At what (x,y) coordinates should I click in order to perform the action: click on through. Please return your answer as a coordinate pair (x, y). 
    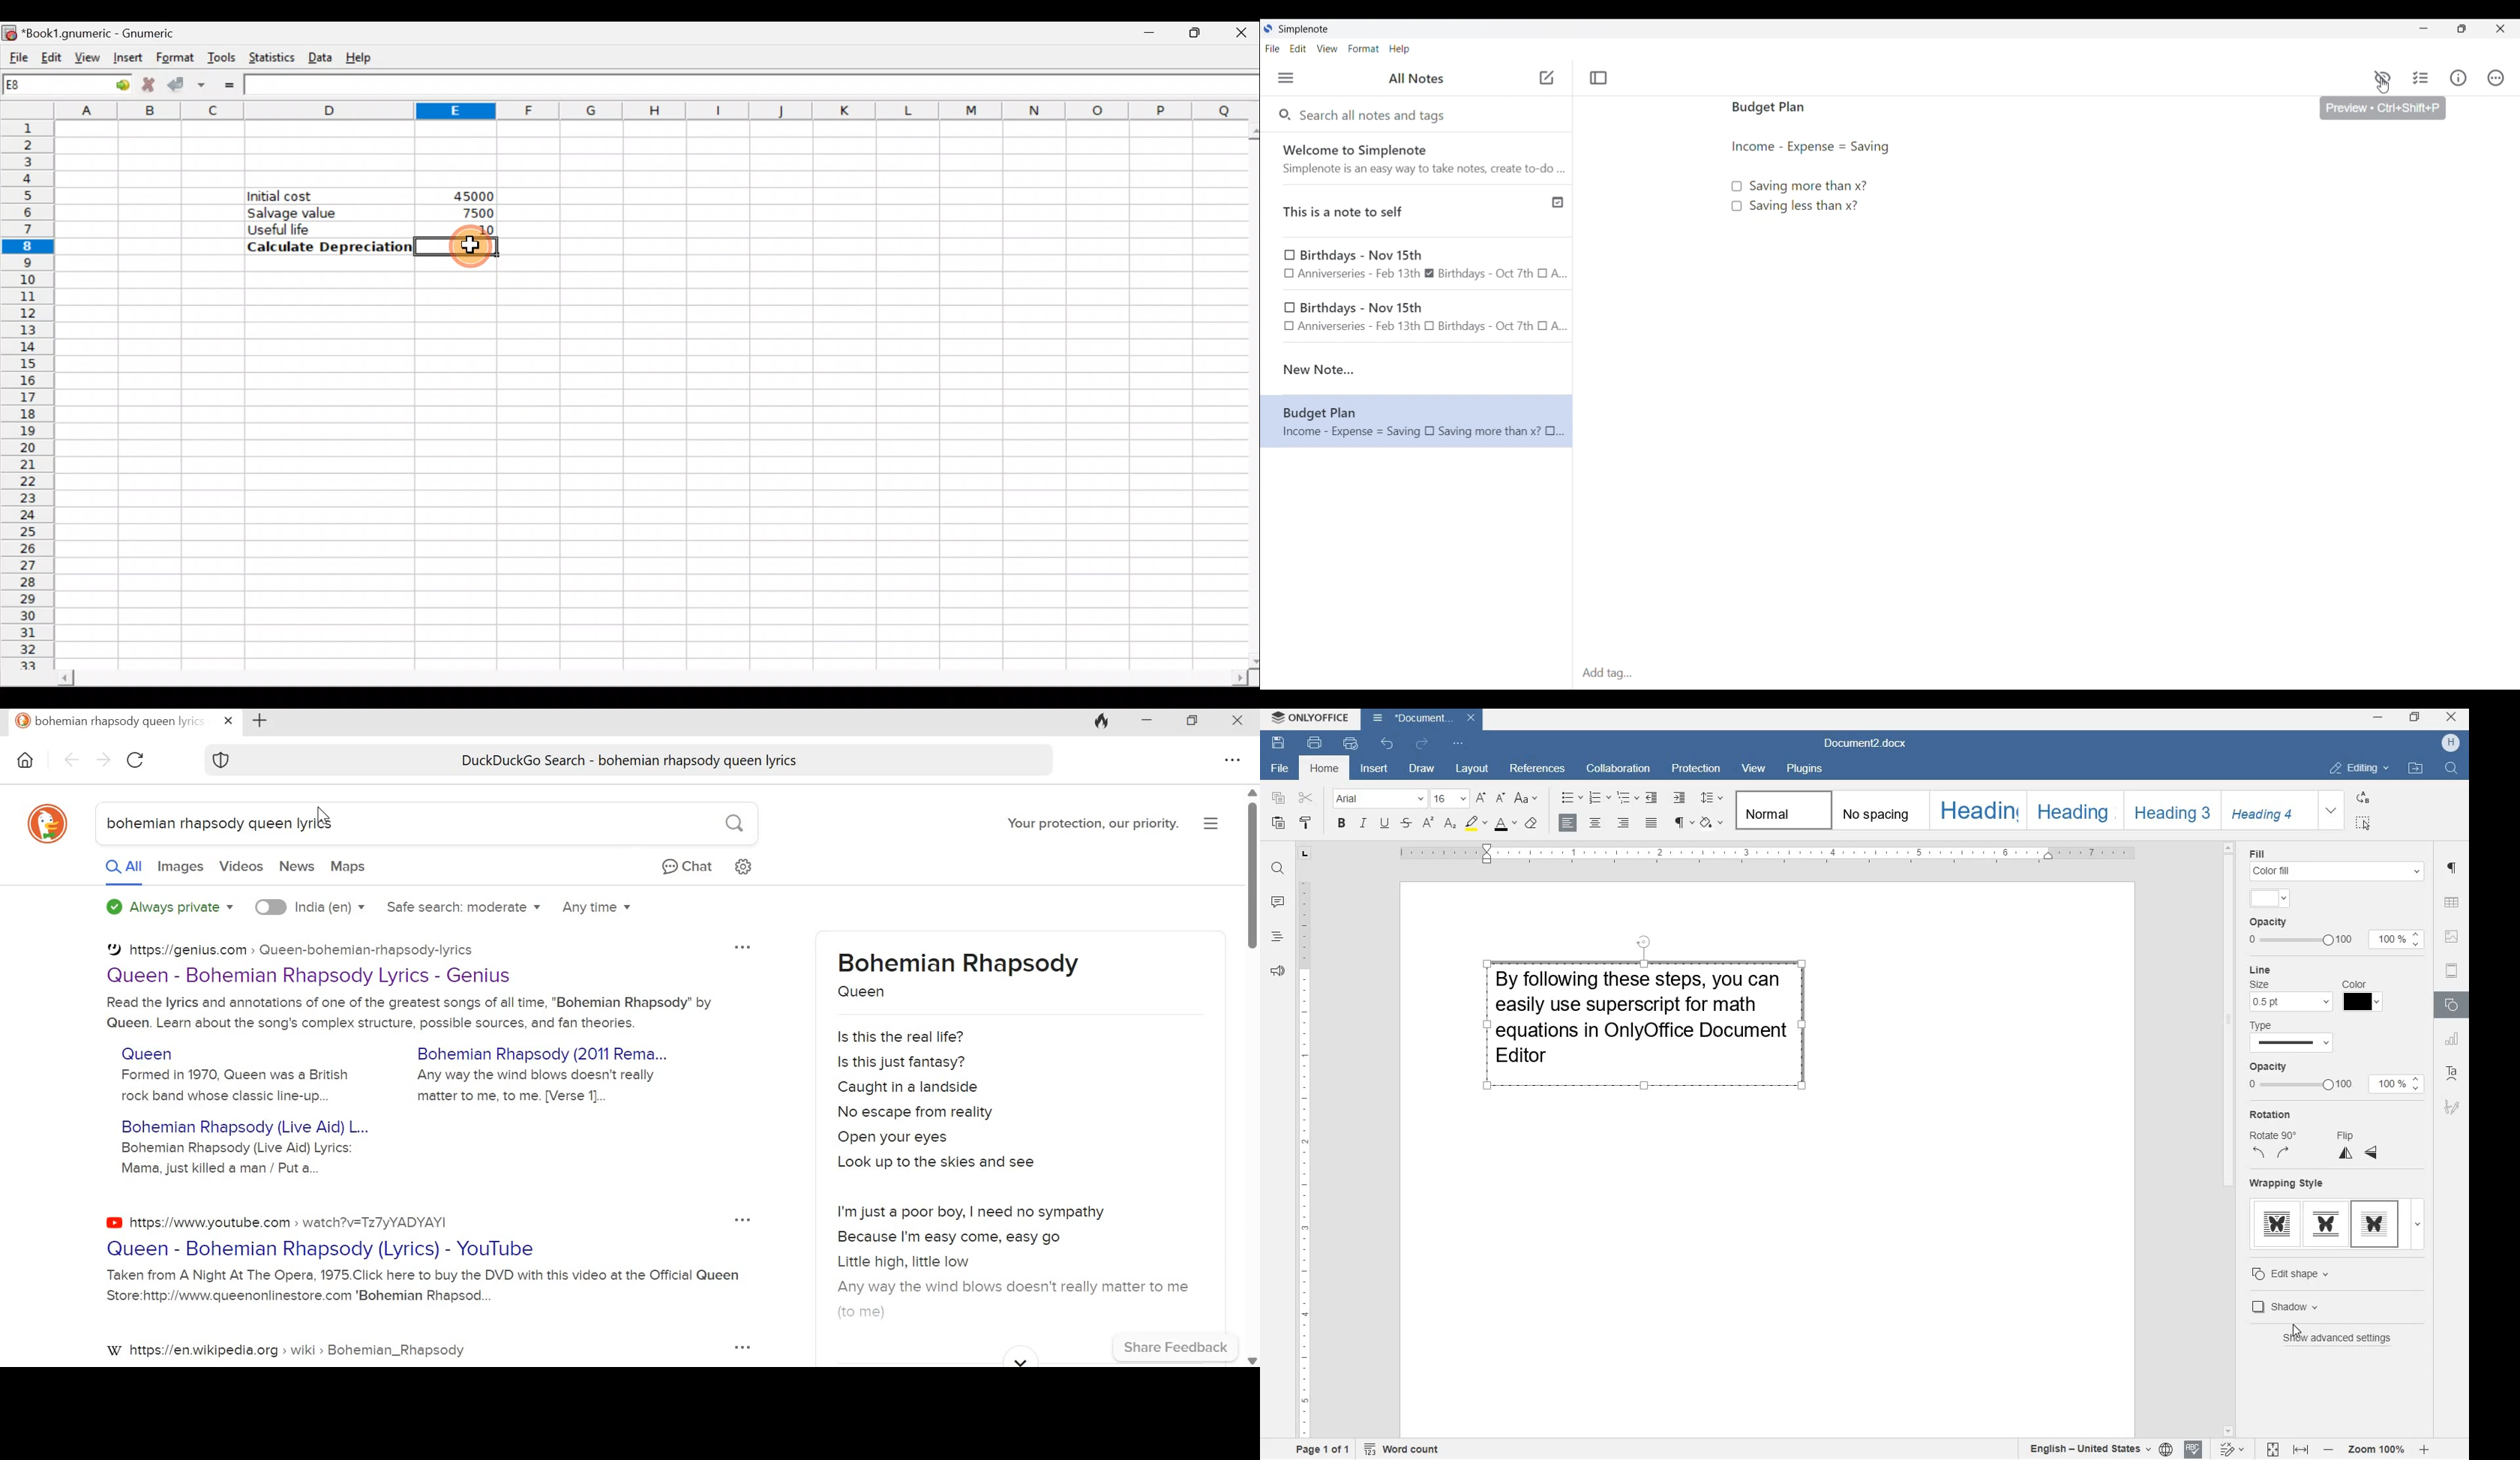
    Looking at the image, I should click on (2278, 1222).